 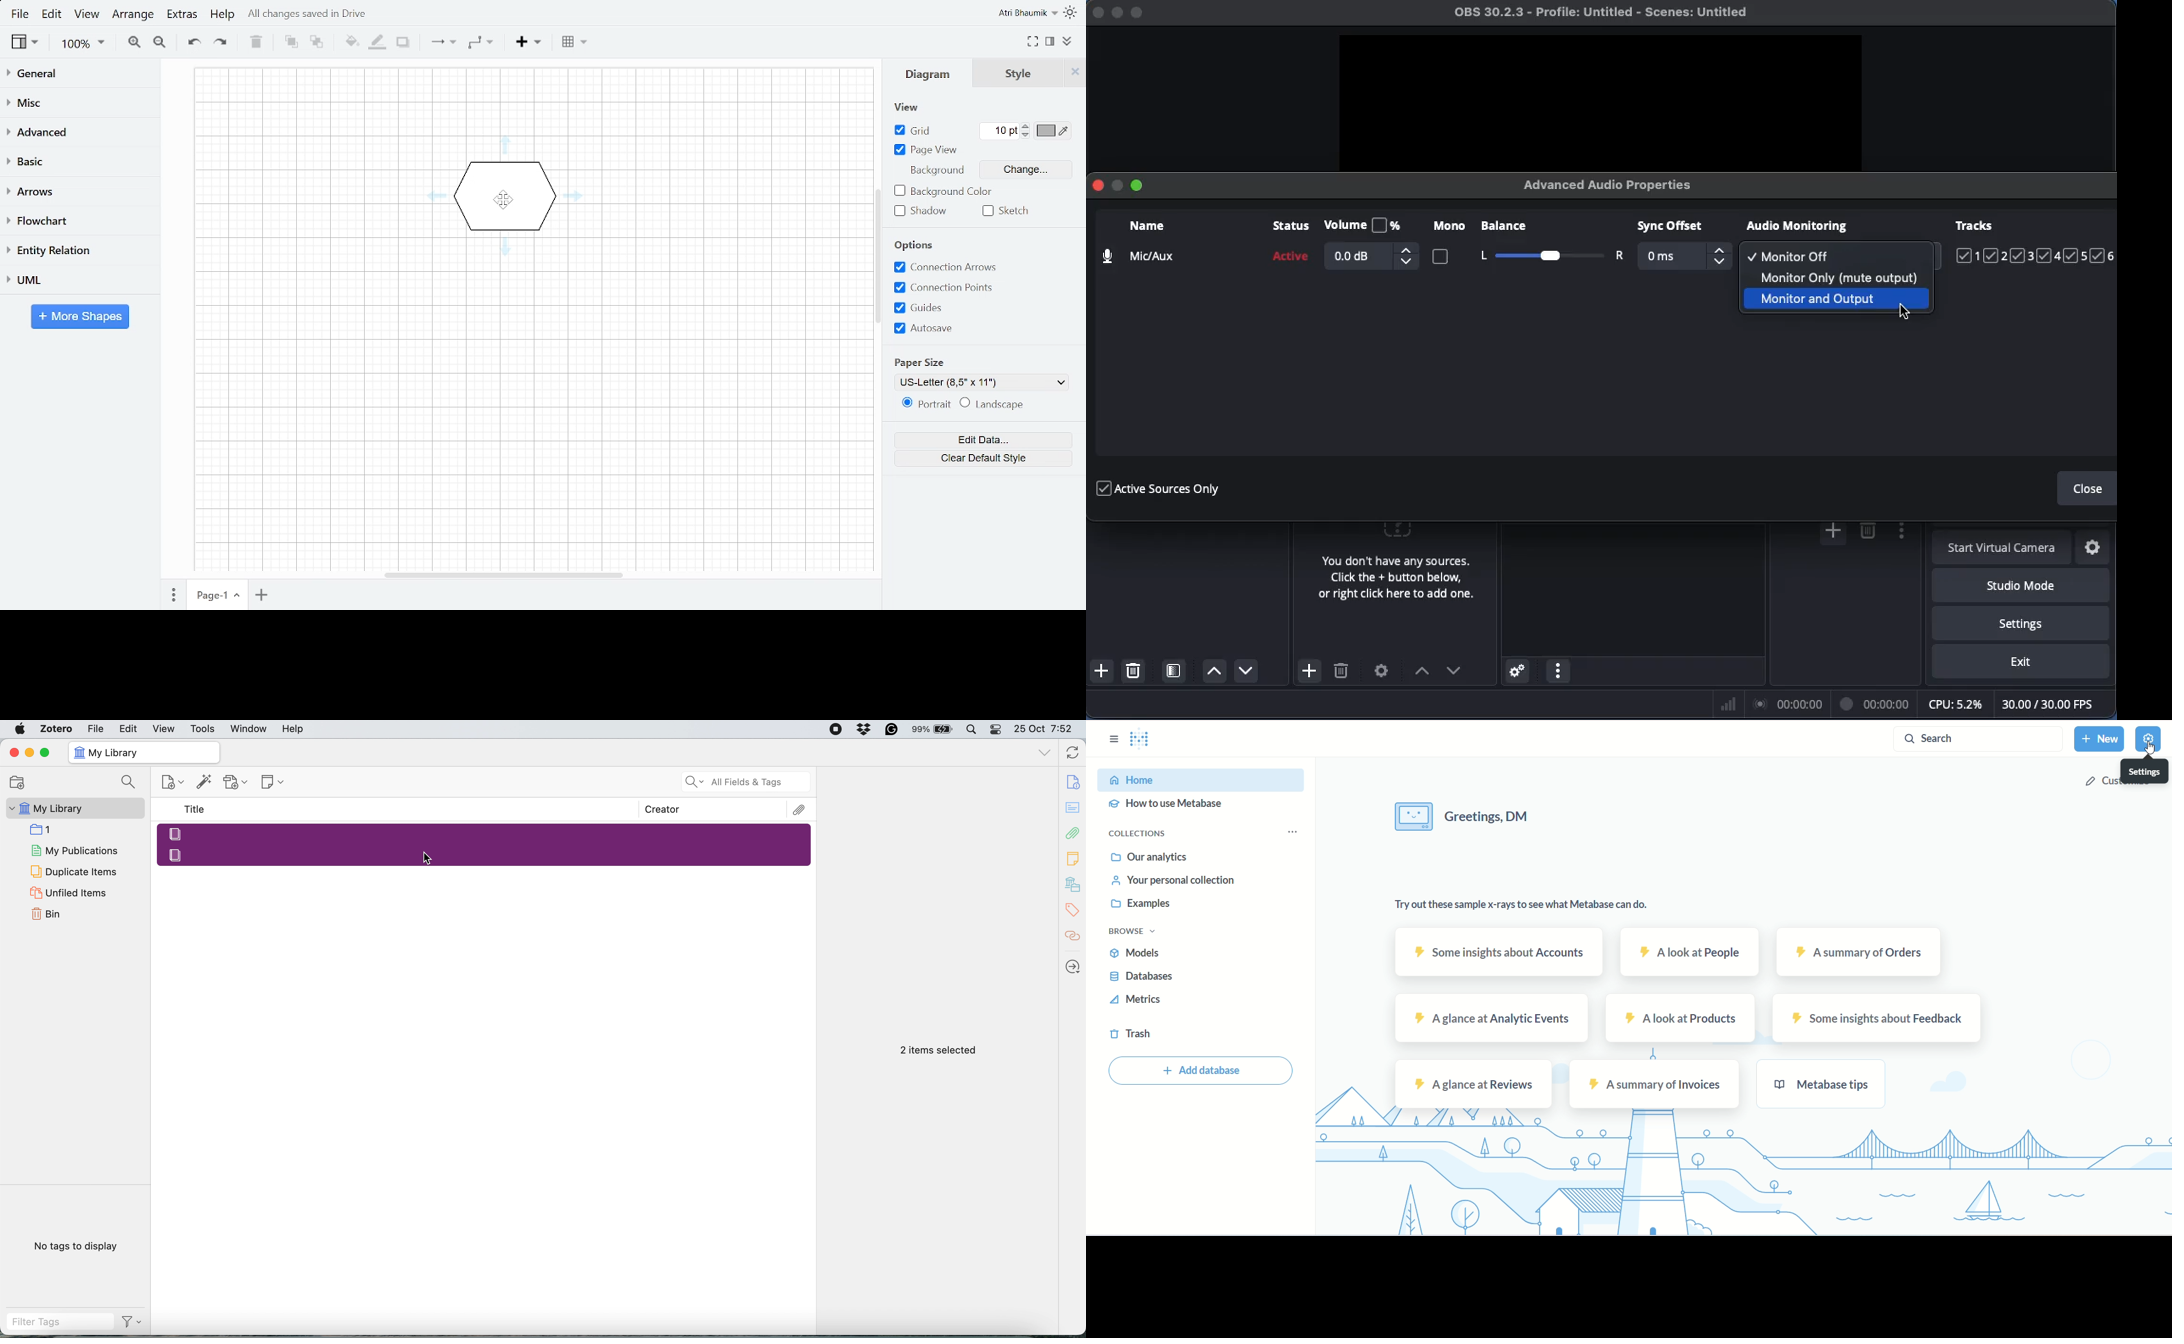 What do you see at coordinates (1877, 1019) in the screenshot?
I see `feedback` at bounding box center [1877, 1019].